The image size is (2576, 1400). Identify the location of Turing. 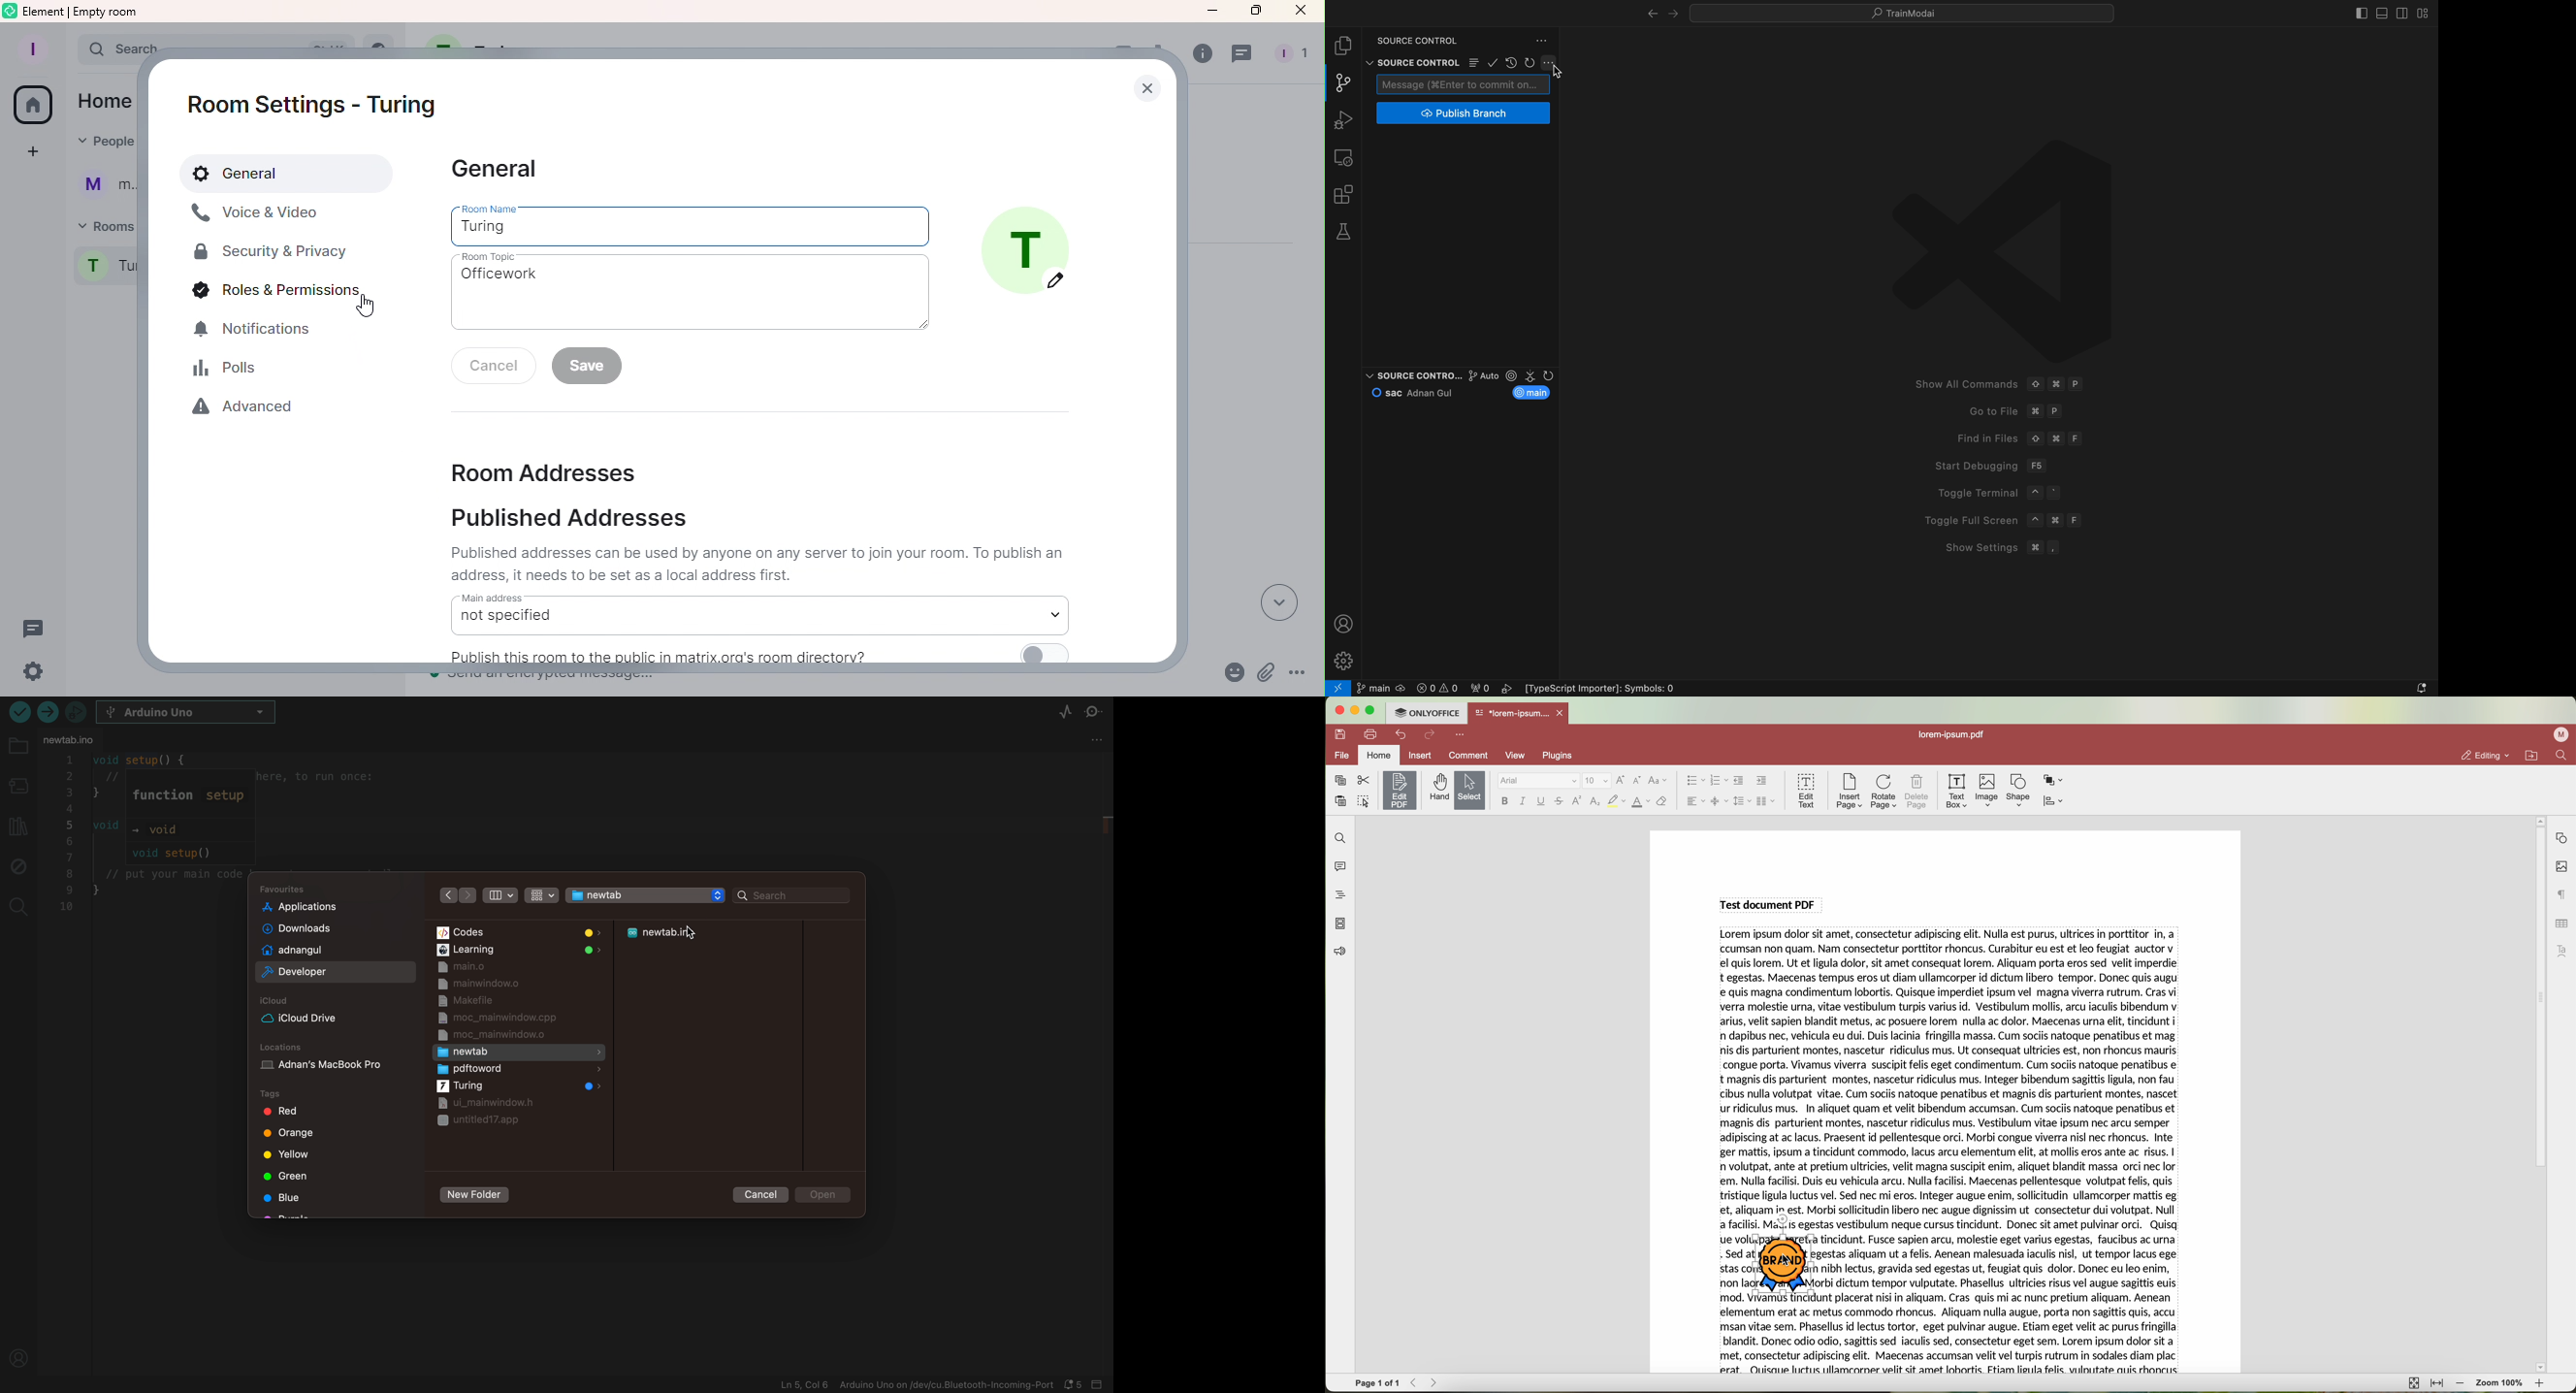
(689, 225).